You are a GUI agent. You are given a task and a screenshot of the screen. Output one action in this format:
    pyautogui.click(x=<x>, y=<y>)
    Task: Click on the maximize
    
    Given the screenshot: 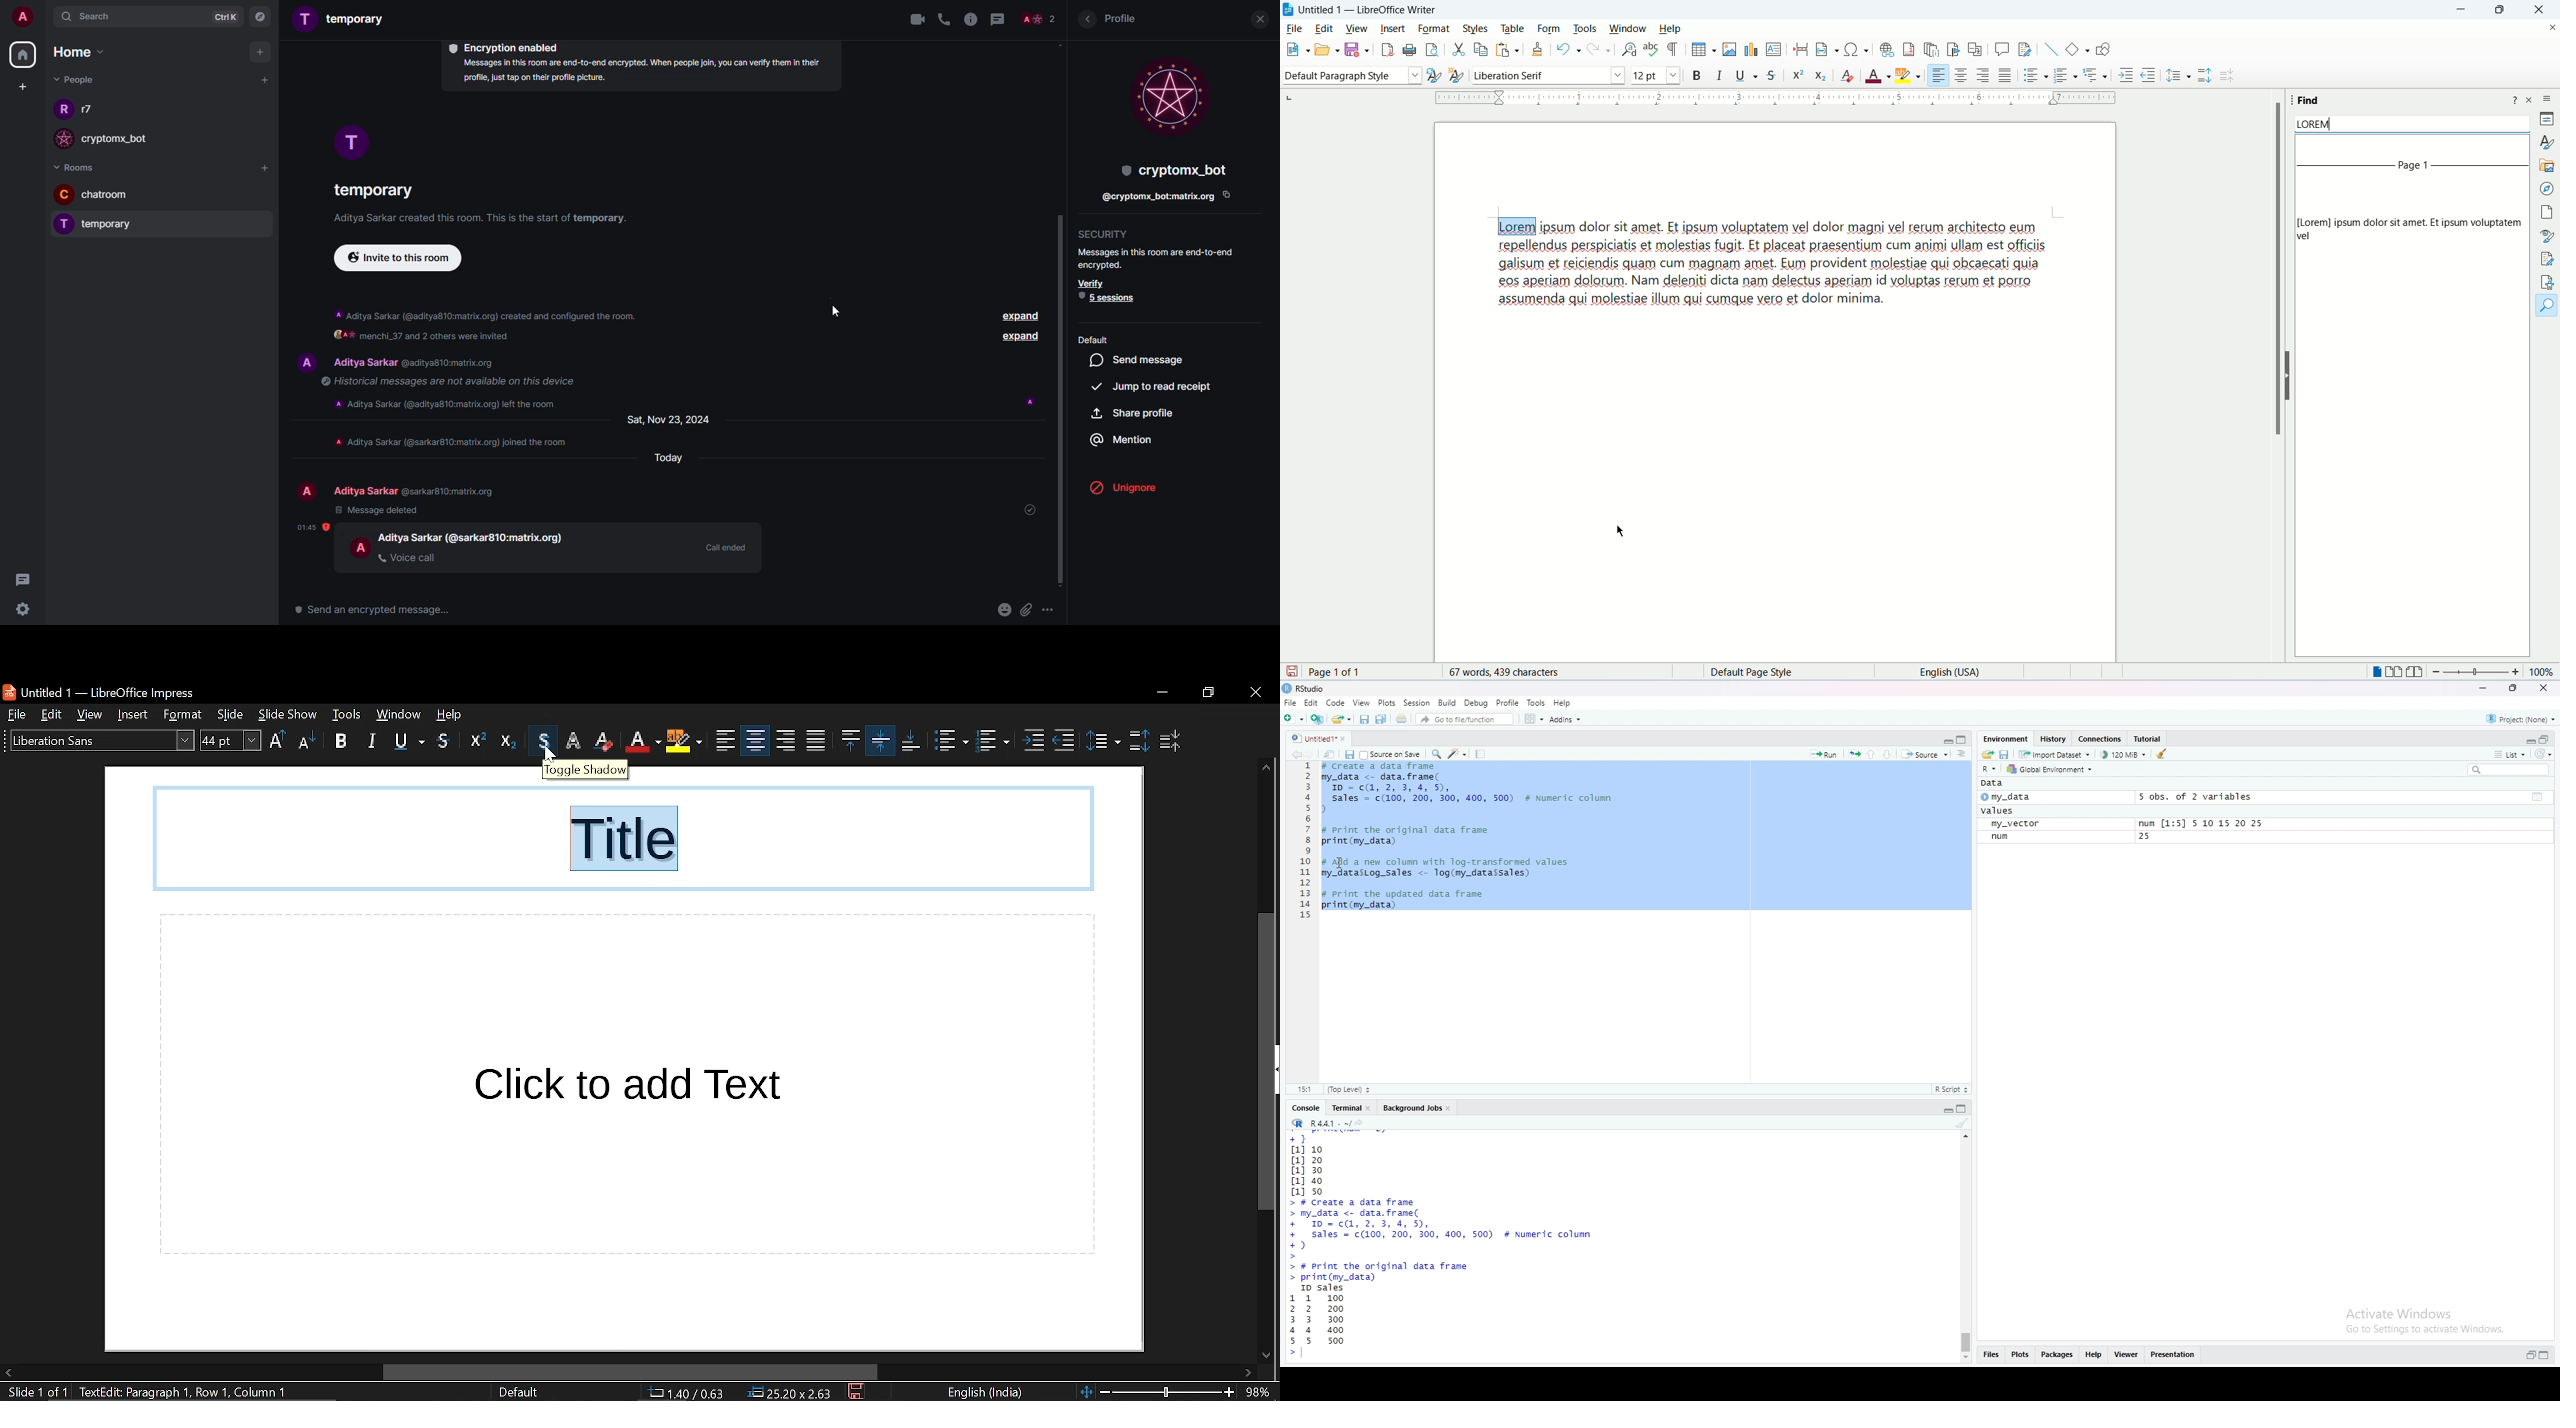 What is the action you would take?
    pyautogui.click(x=2549, y=738)
    